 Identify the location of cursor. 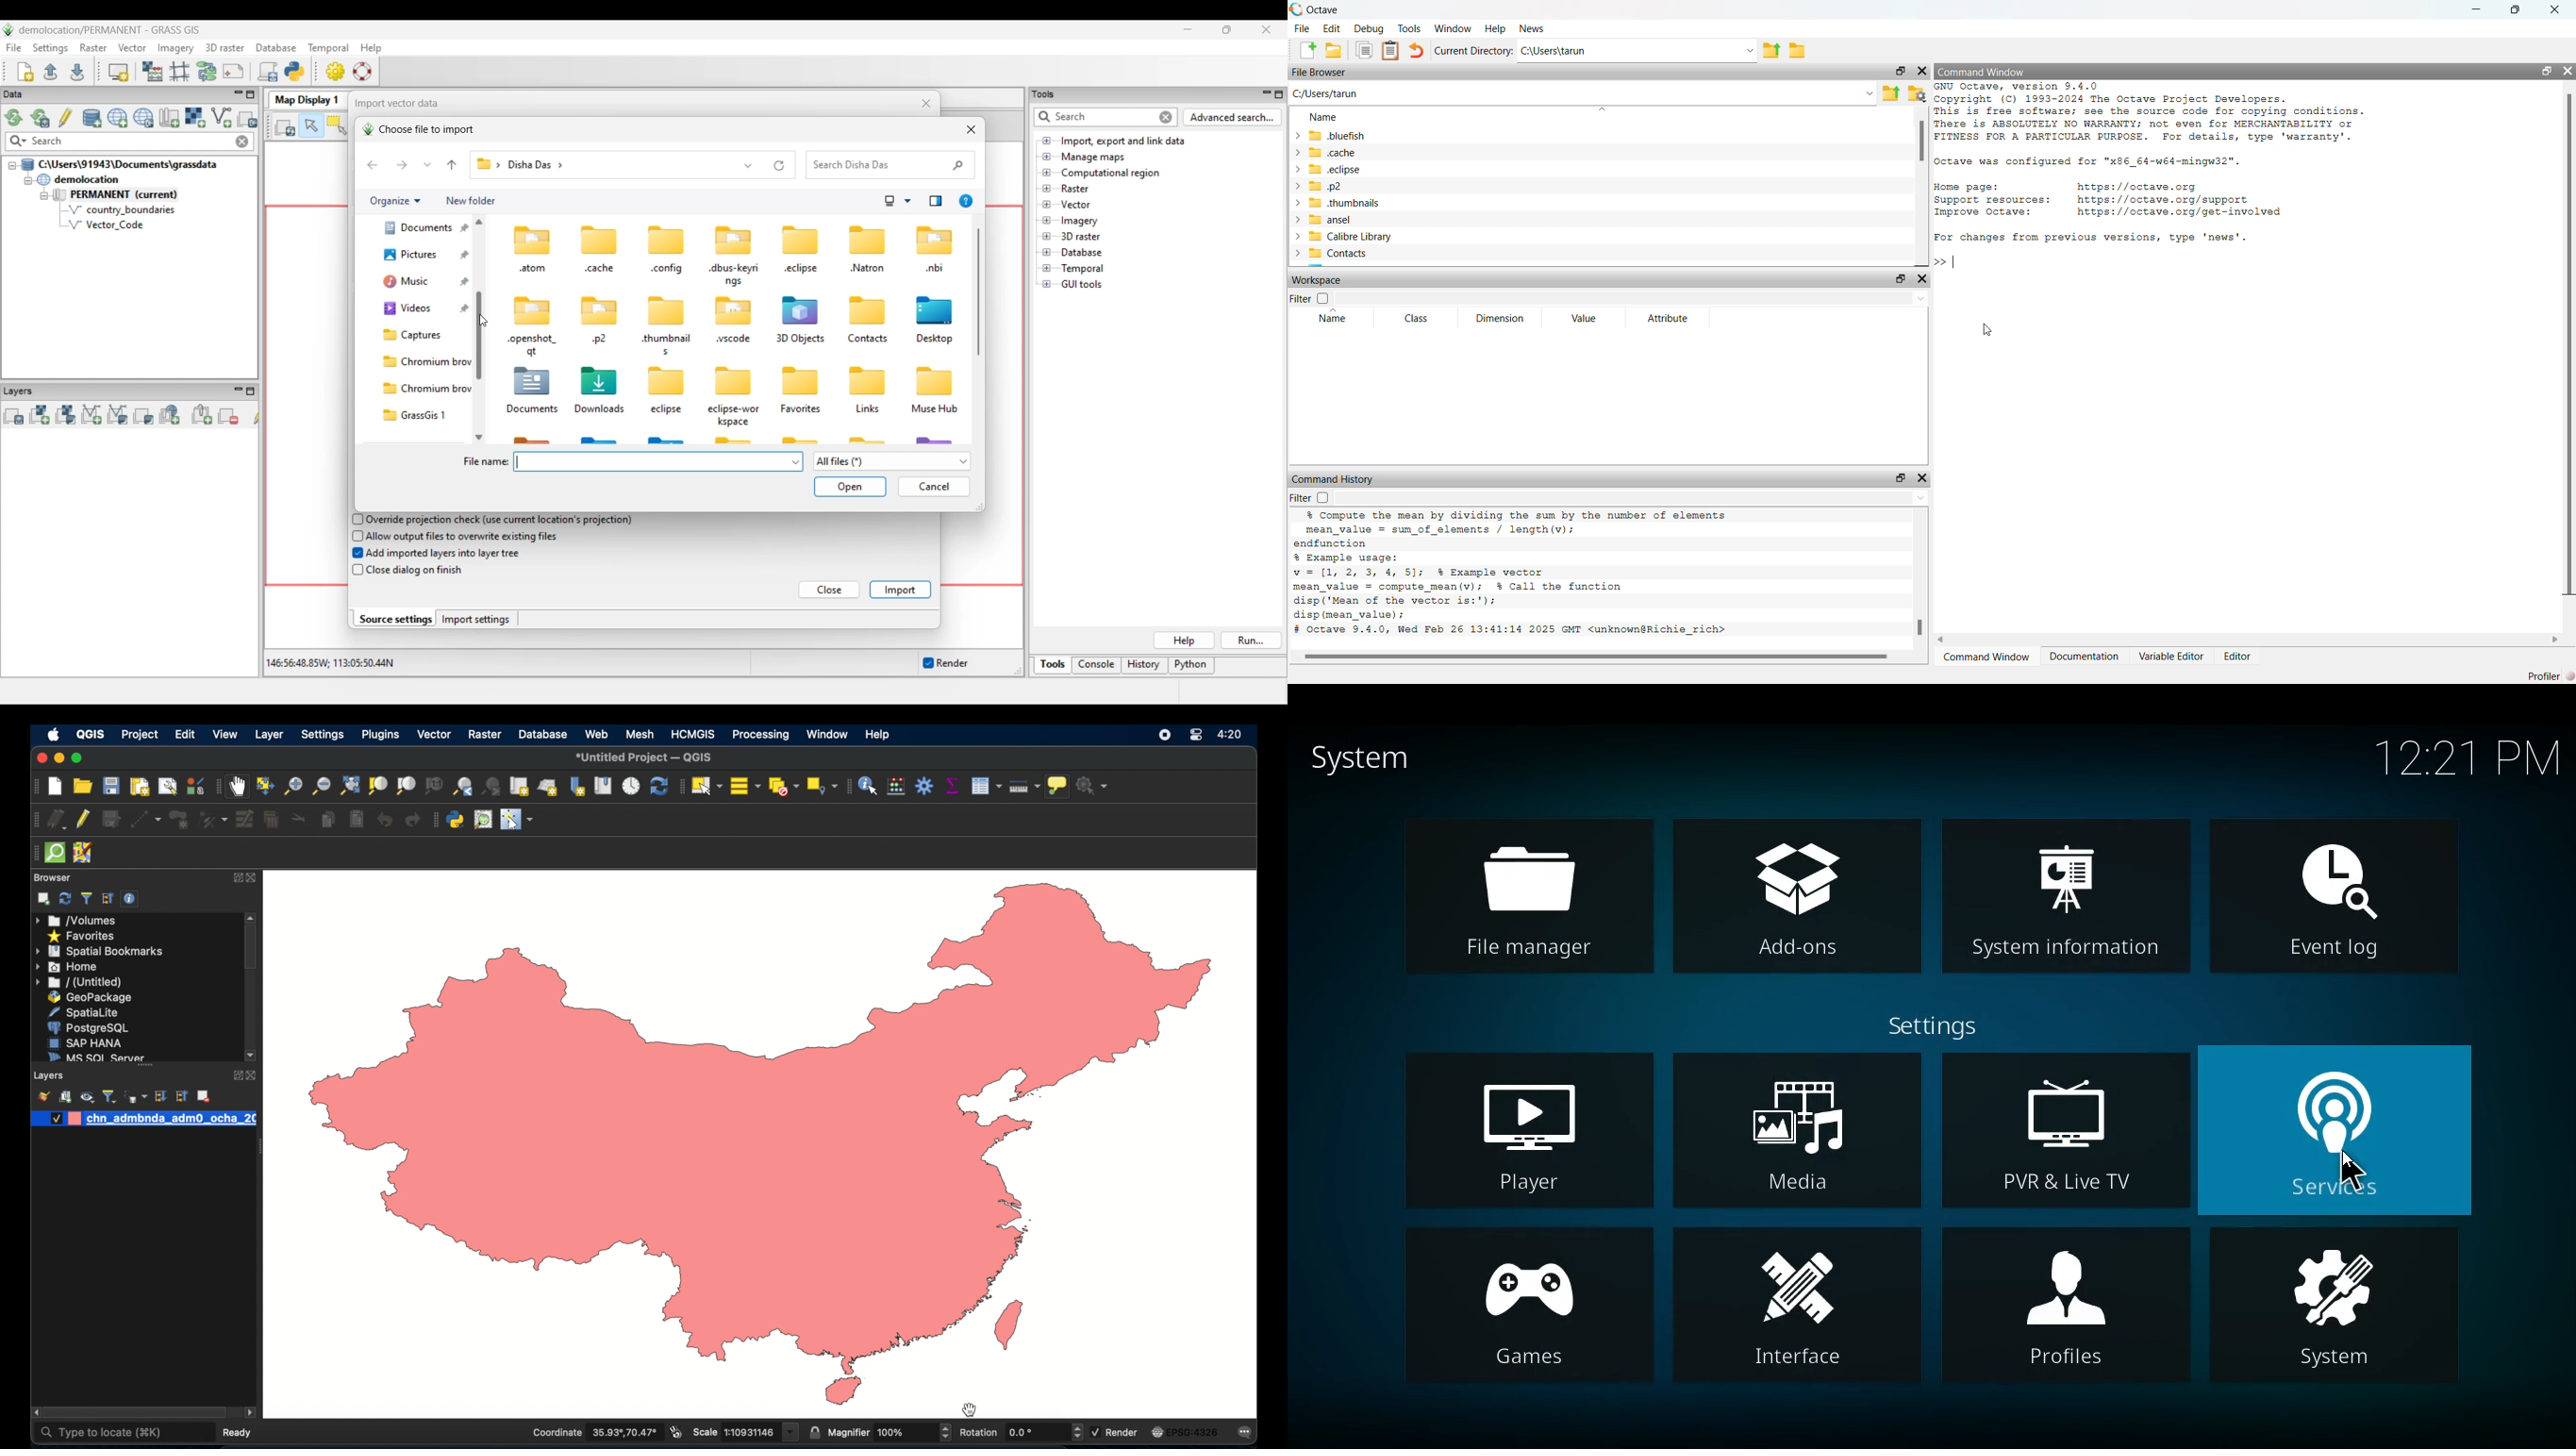
(1987, 331).